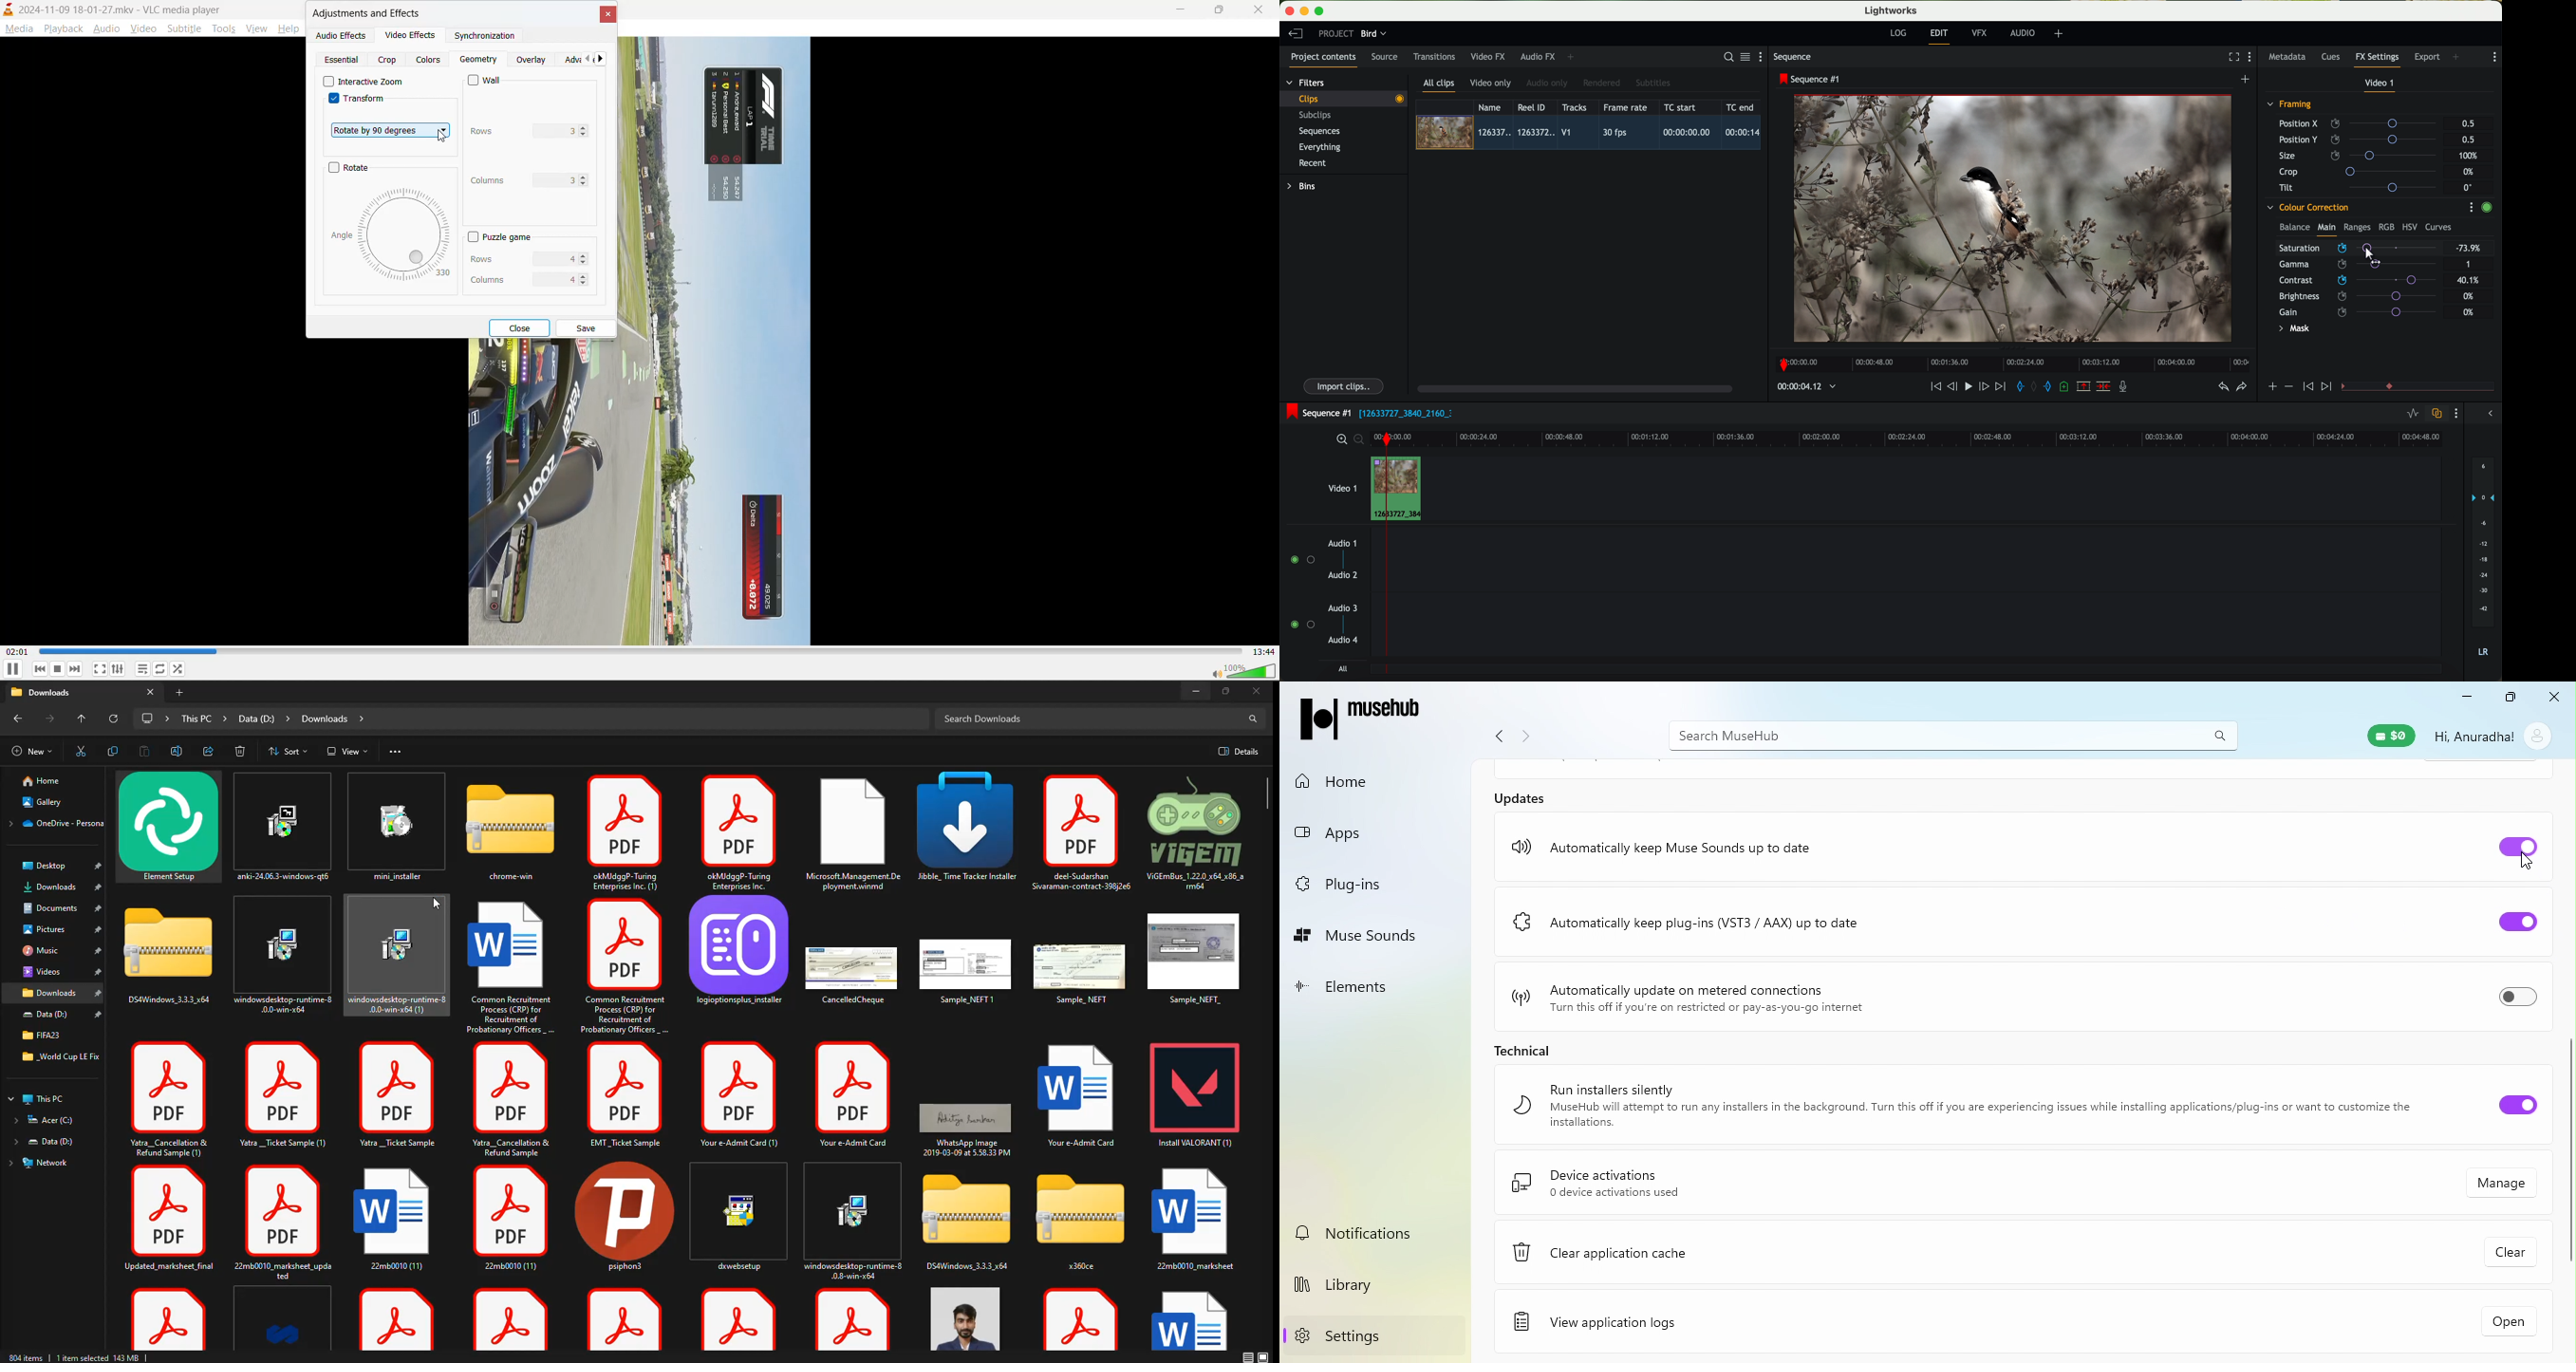 The height and width of the screenshot is (1372, 2576). What do you see at coordinates (343, 59) in the screenshot?
I see `Essential` at bounding box center [343, 59].